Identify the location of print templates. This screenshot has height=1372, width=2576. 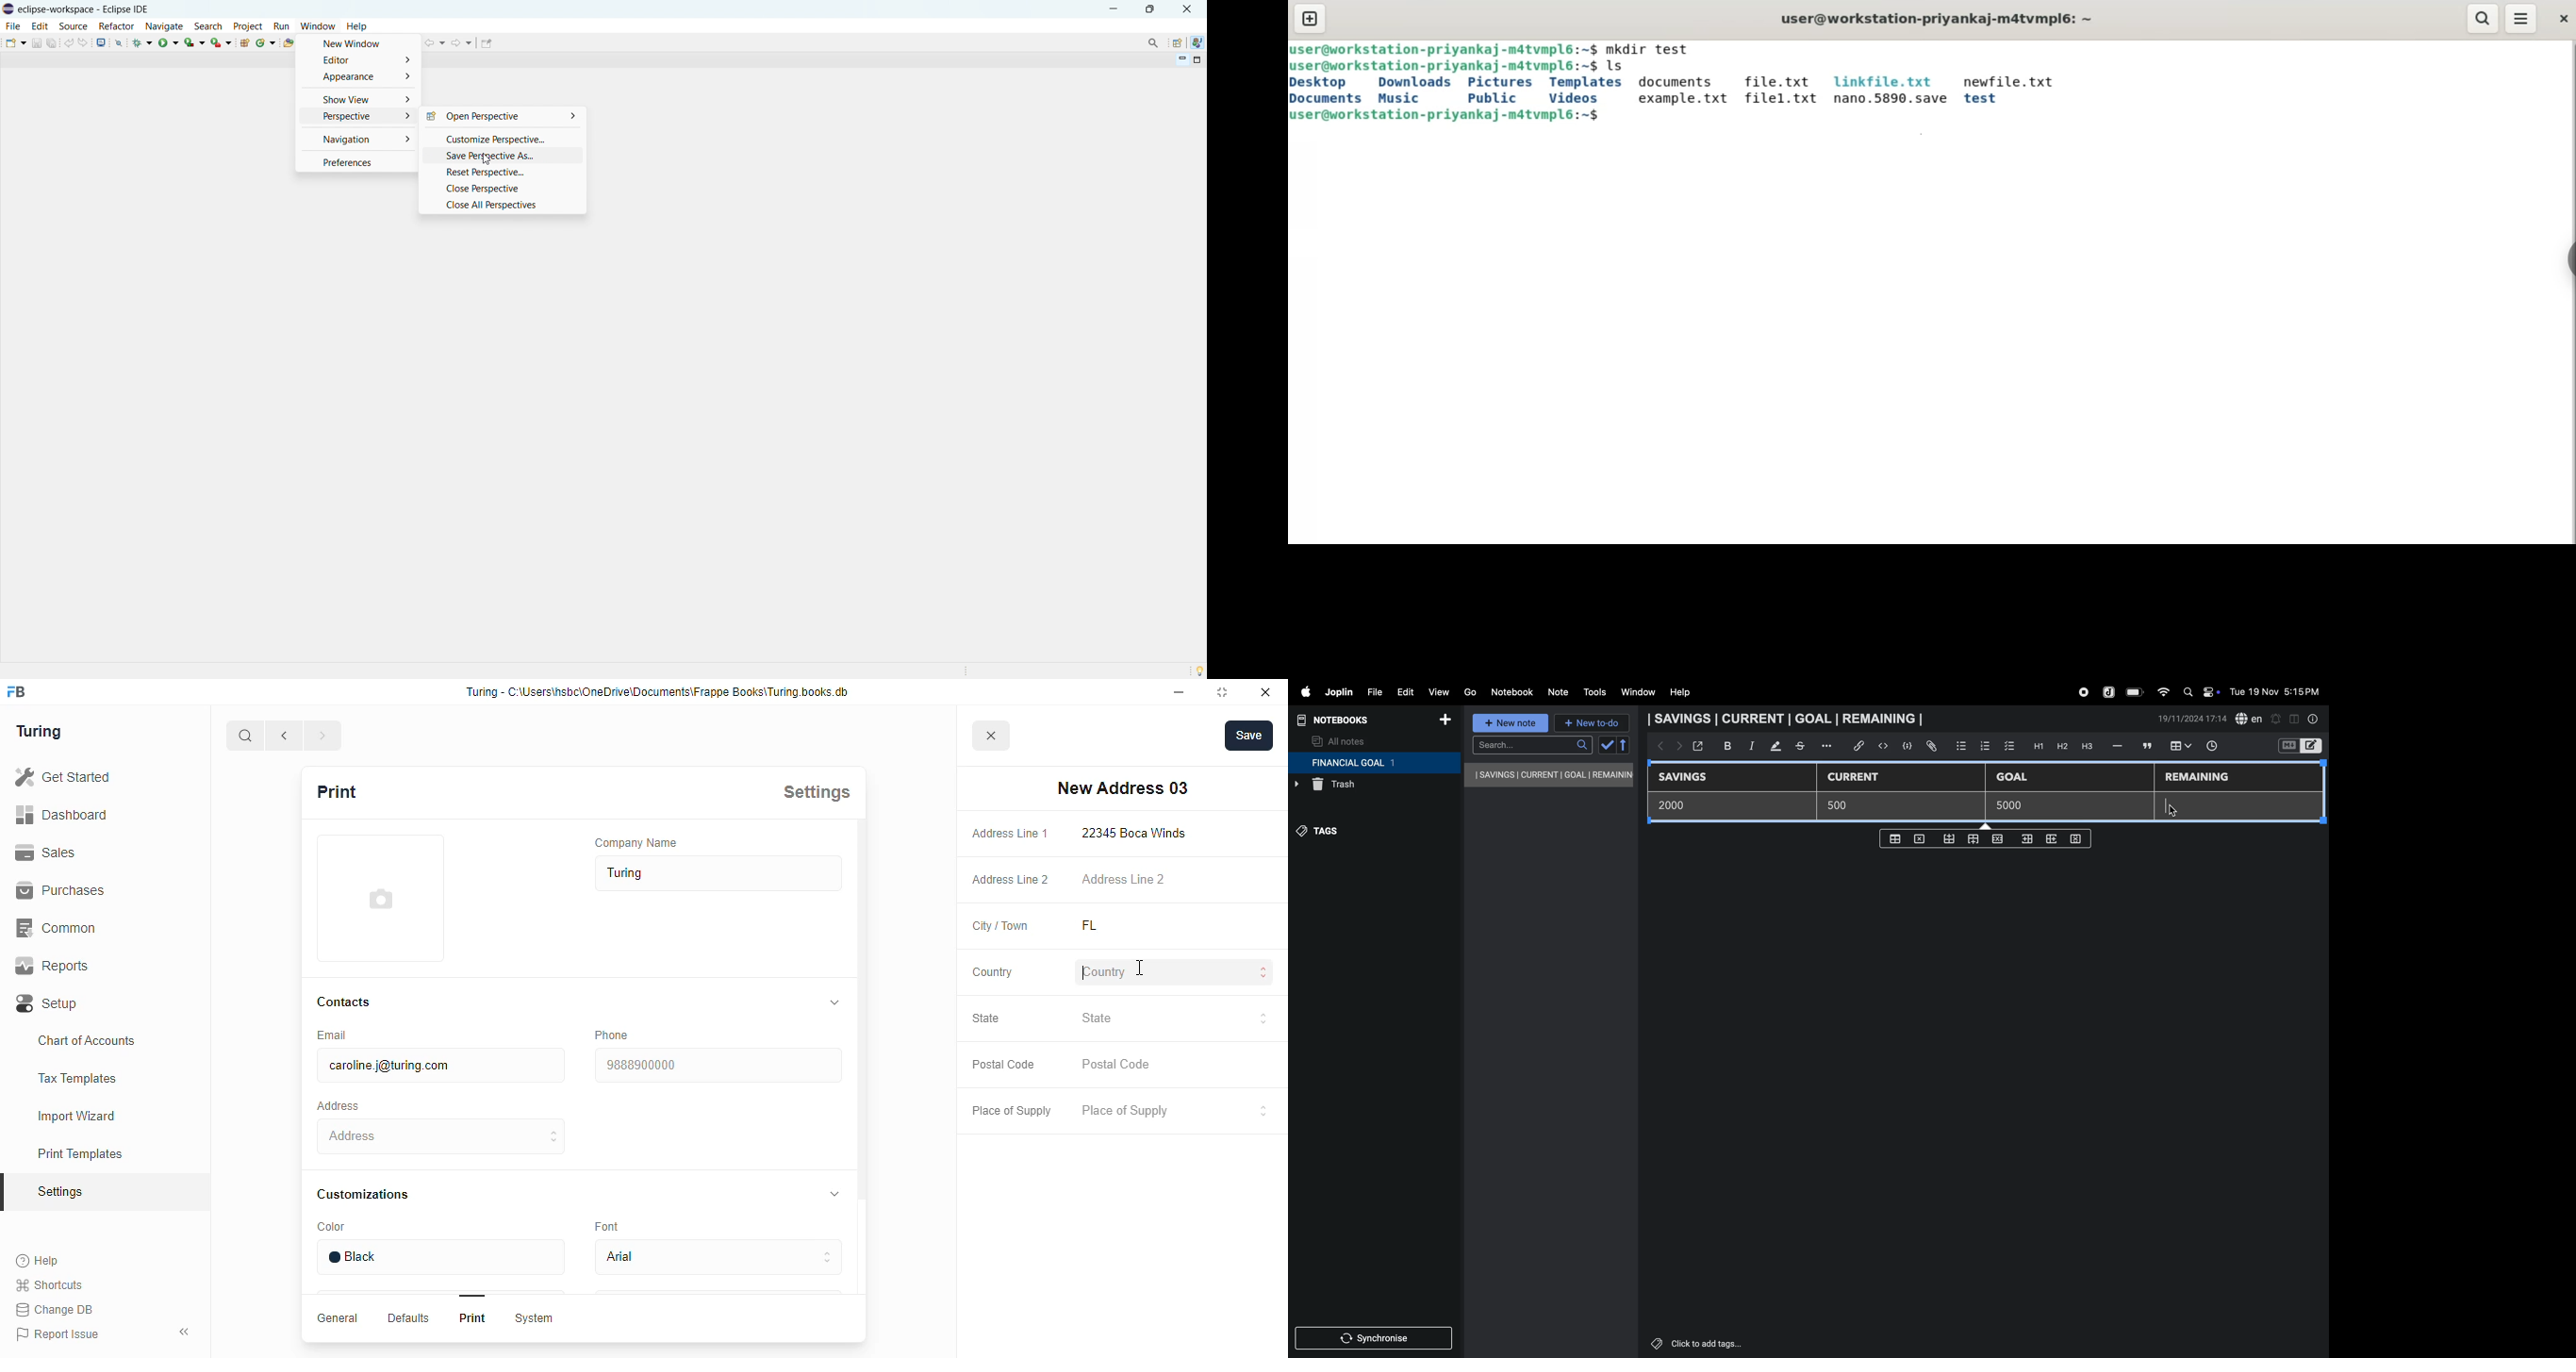
(80, 1153).